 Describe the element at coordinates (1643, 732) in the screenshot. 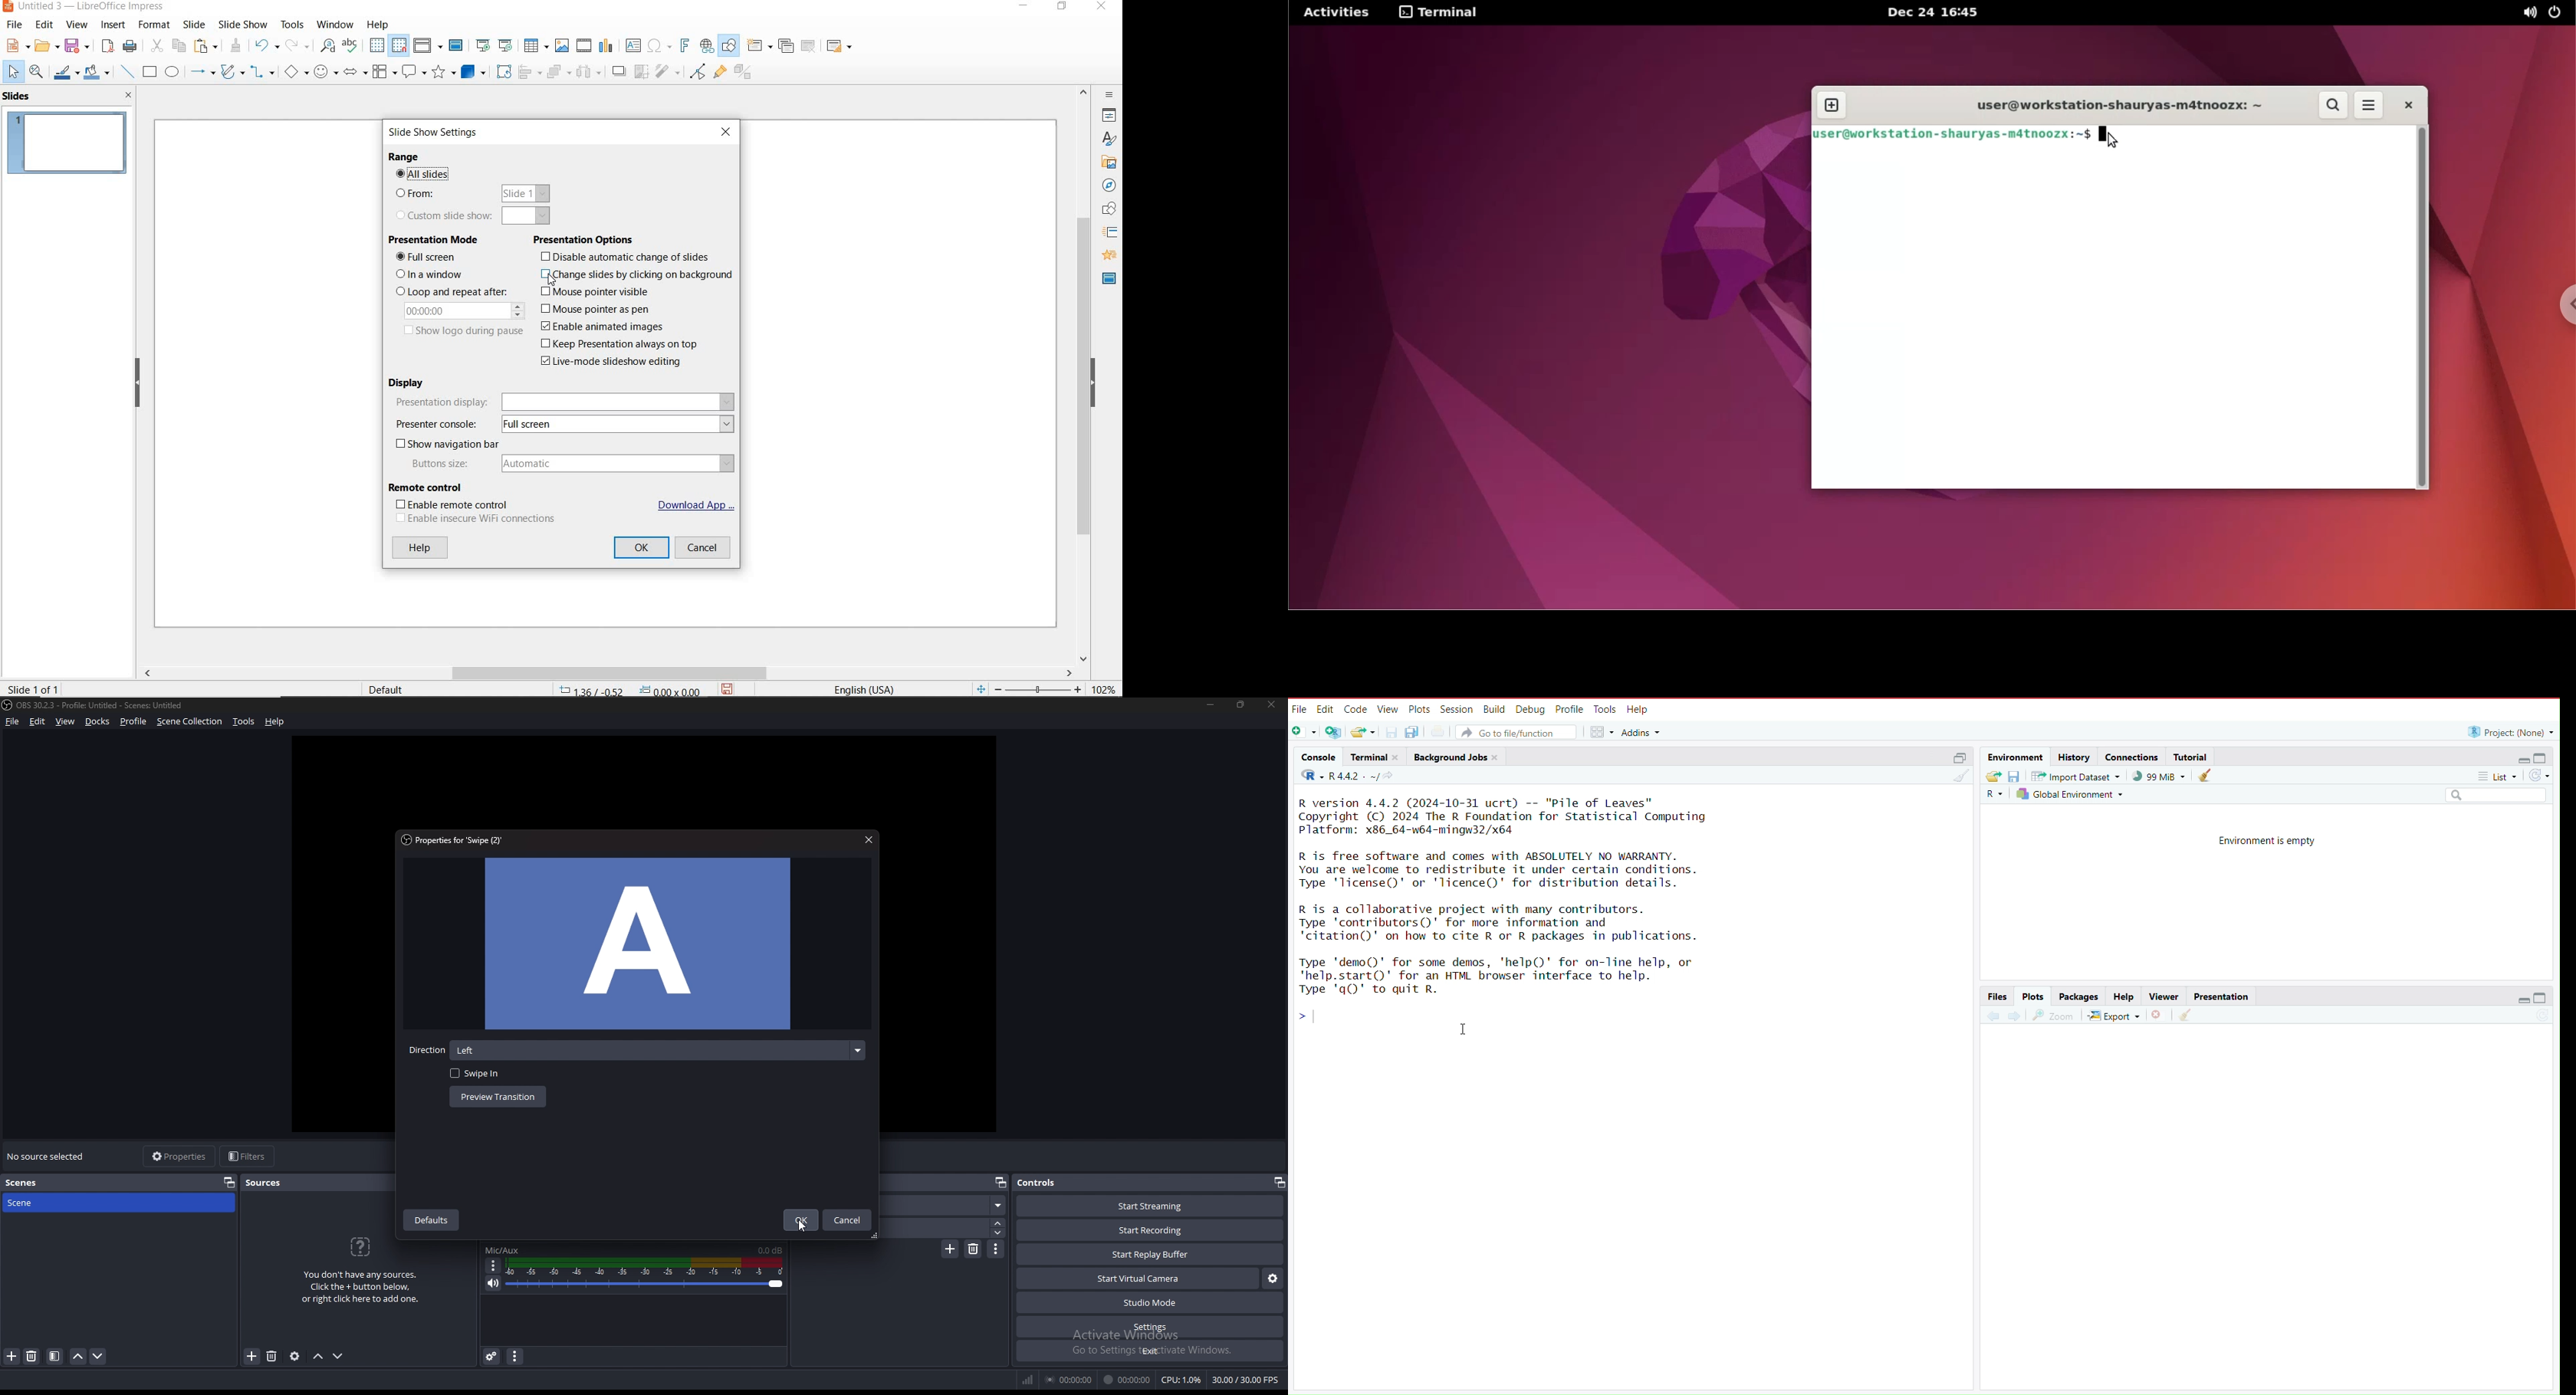

I see `addins` at that location.